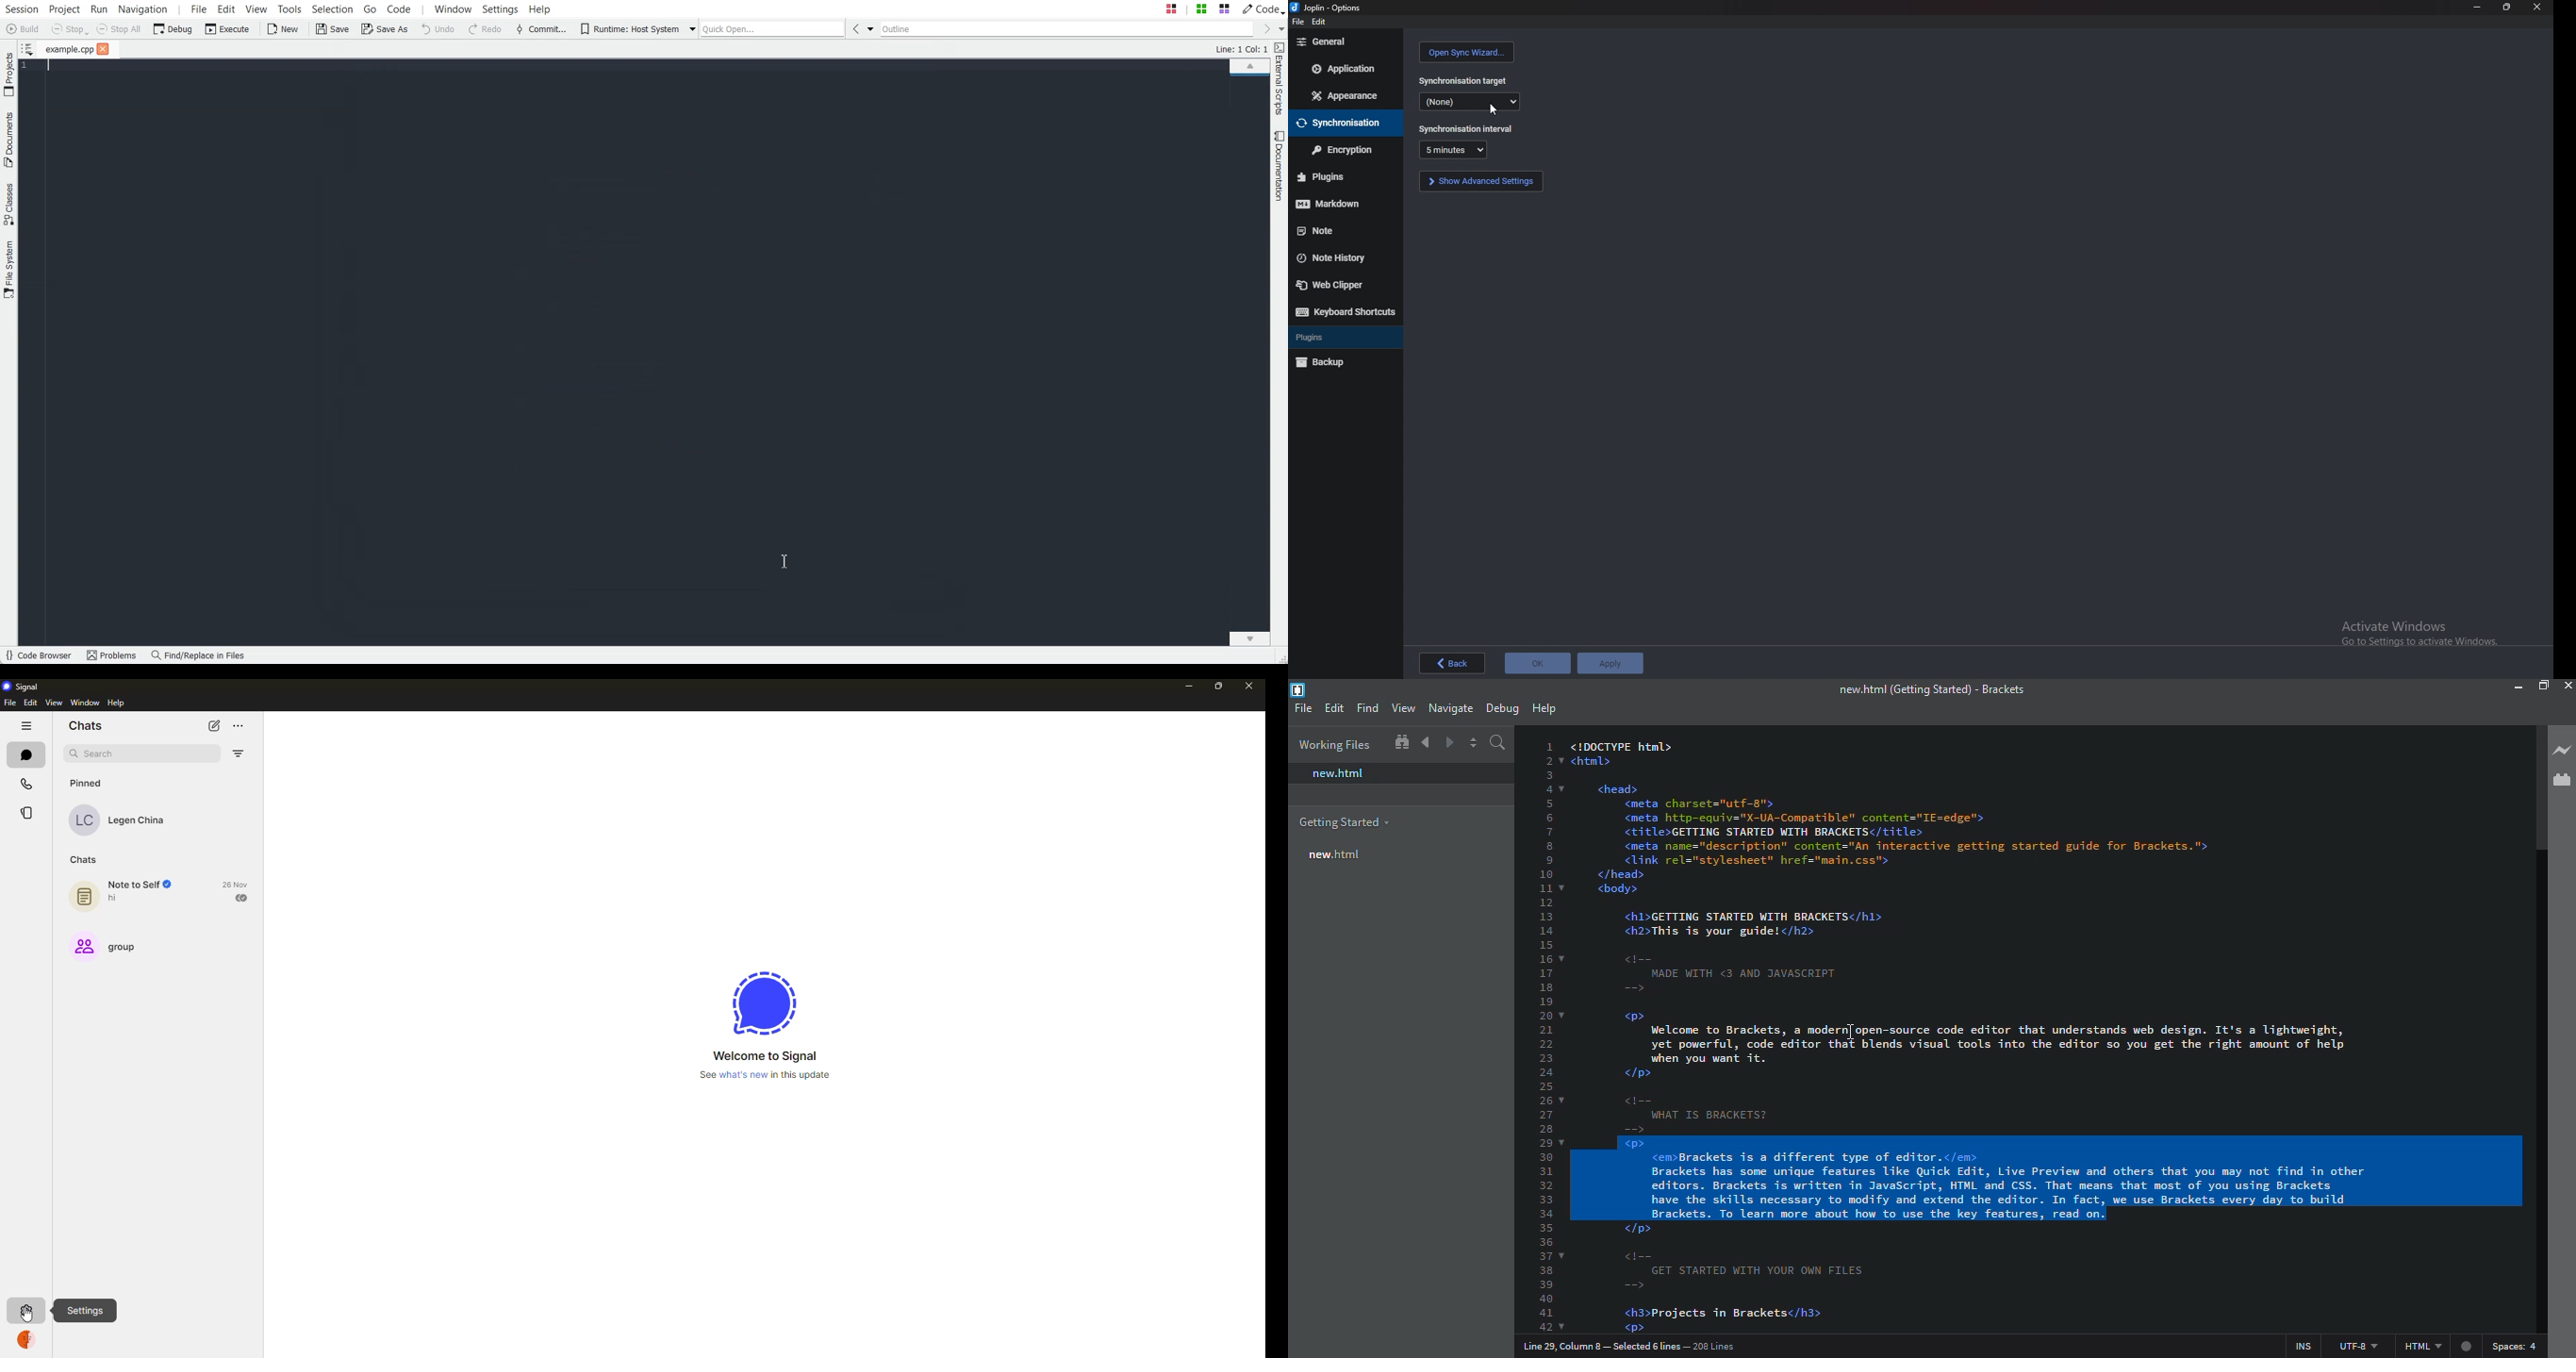  I want to click on minimize, so click(2510, 688).